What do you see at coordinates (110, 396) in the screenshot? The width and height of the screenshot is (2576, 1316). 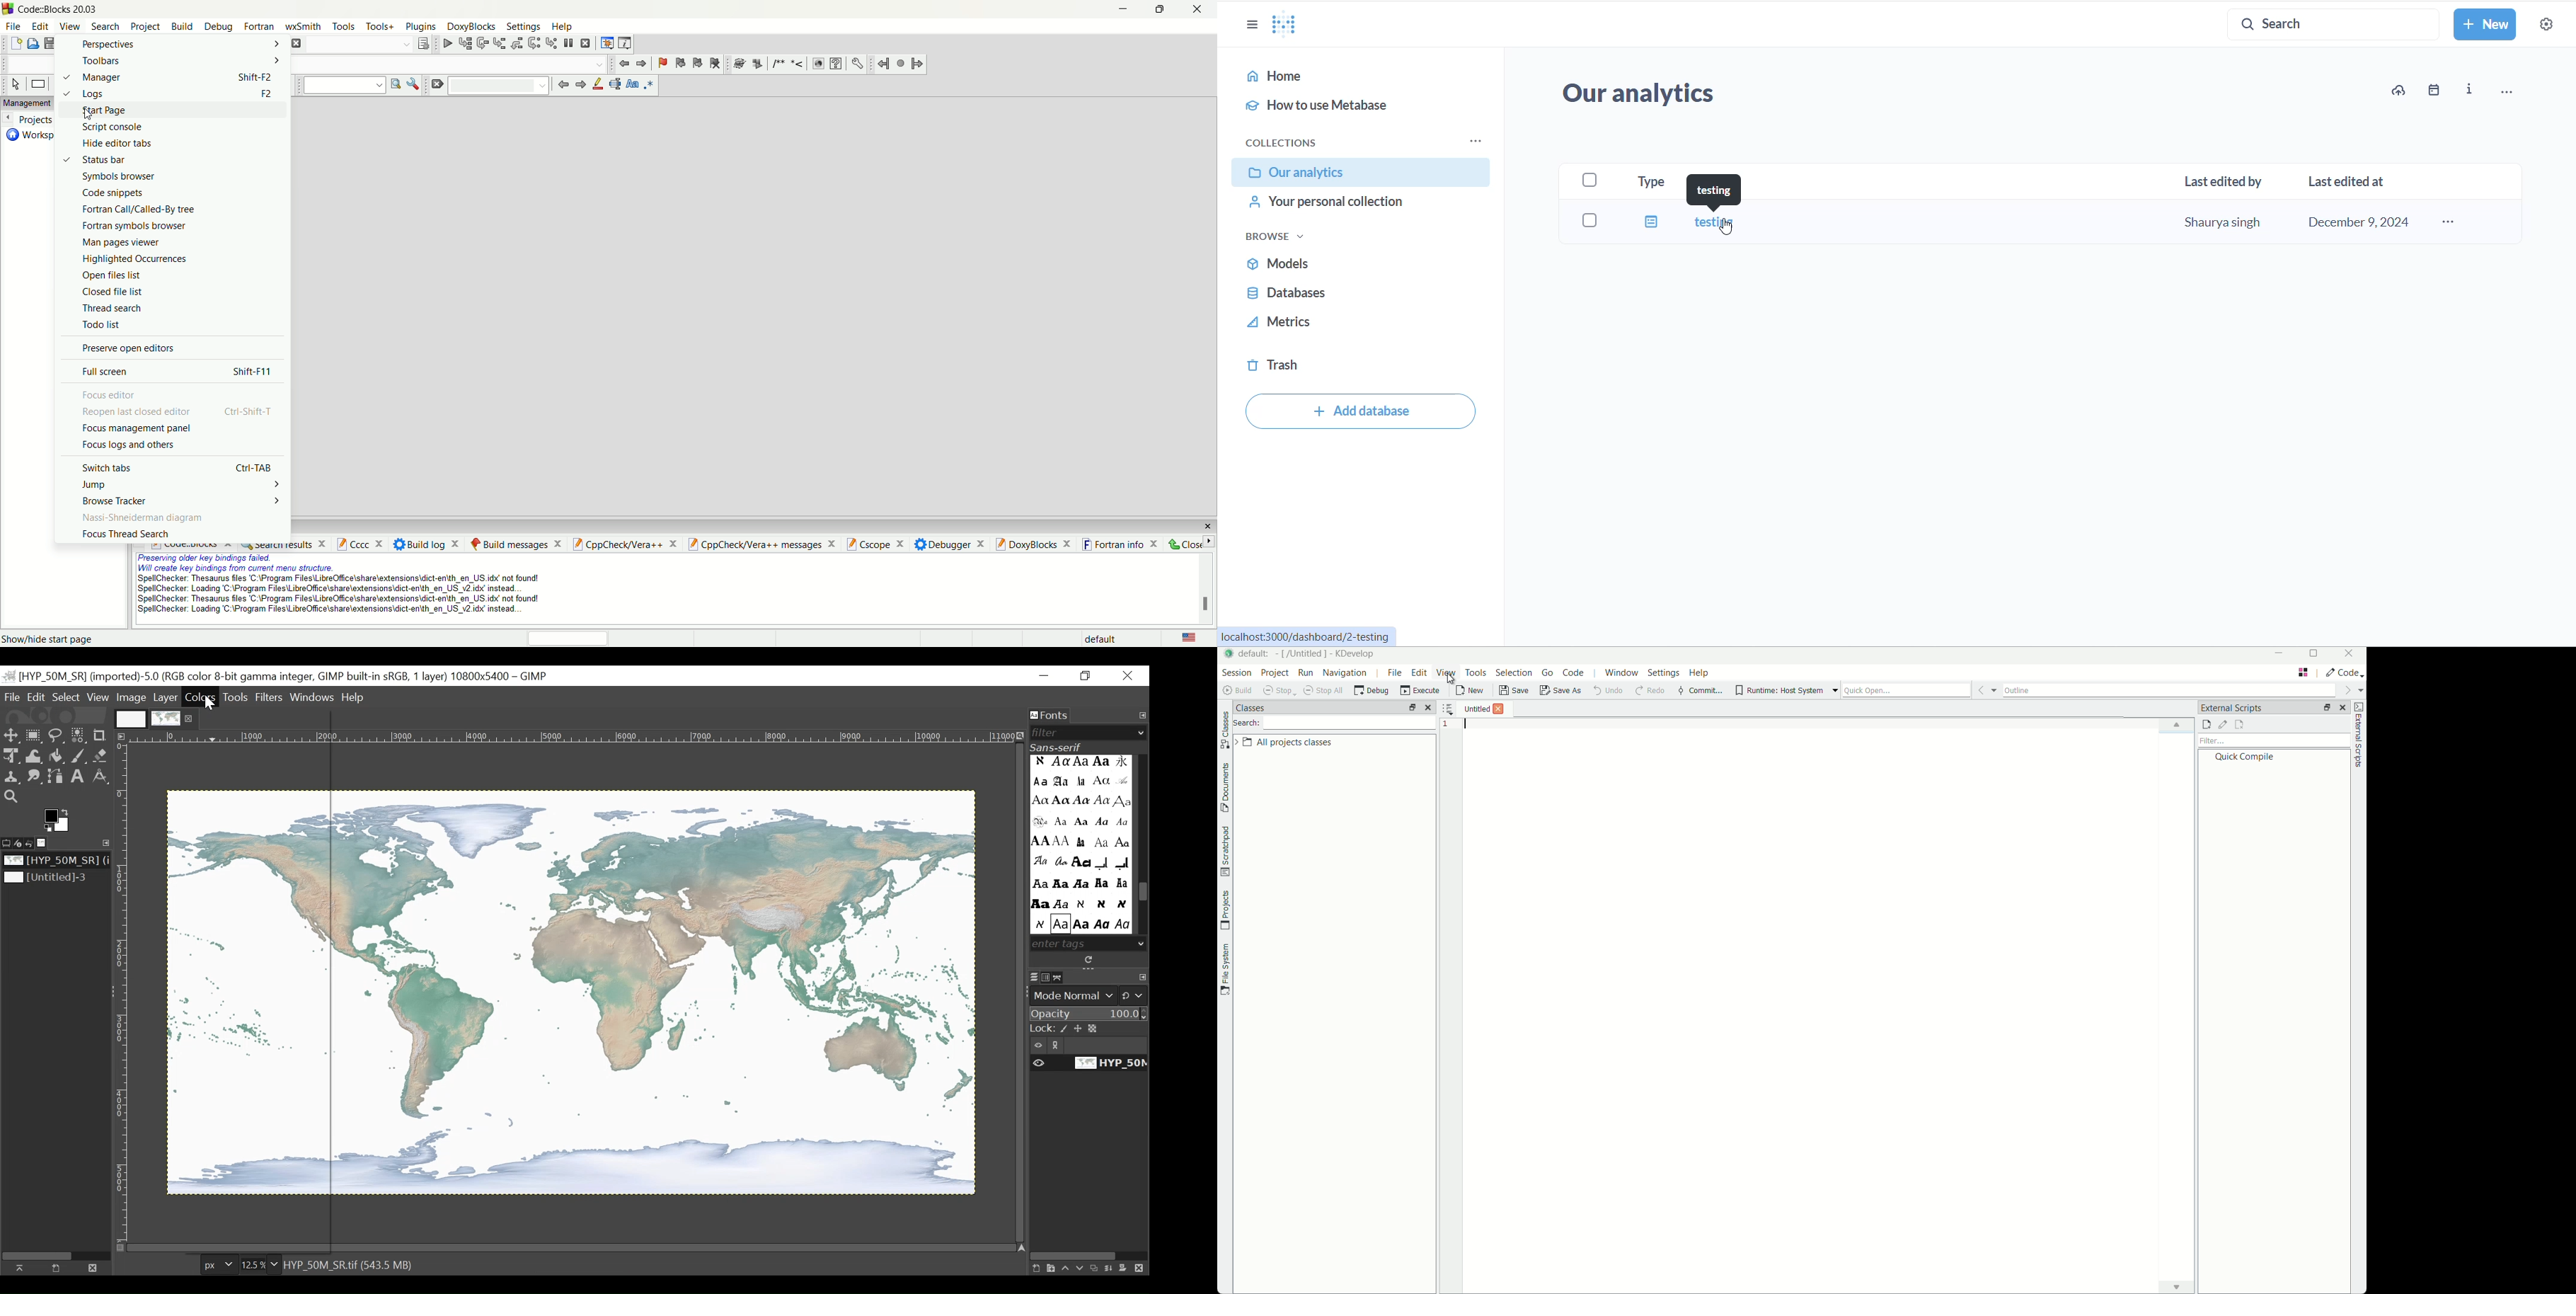 I see `focus editor` at bounding box center [110, 396].